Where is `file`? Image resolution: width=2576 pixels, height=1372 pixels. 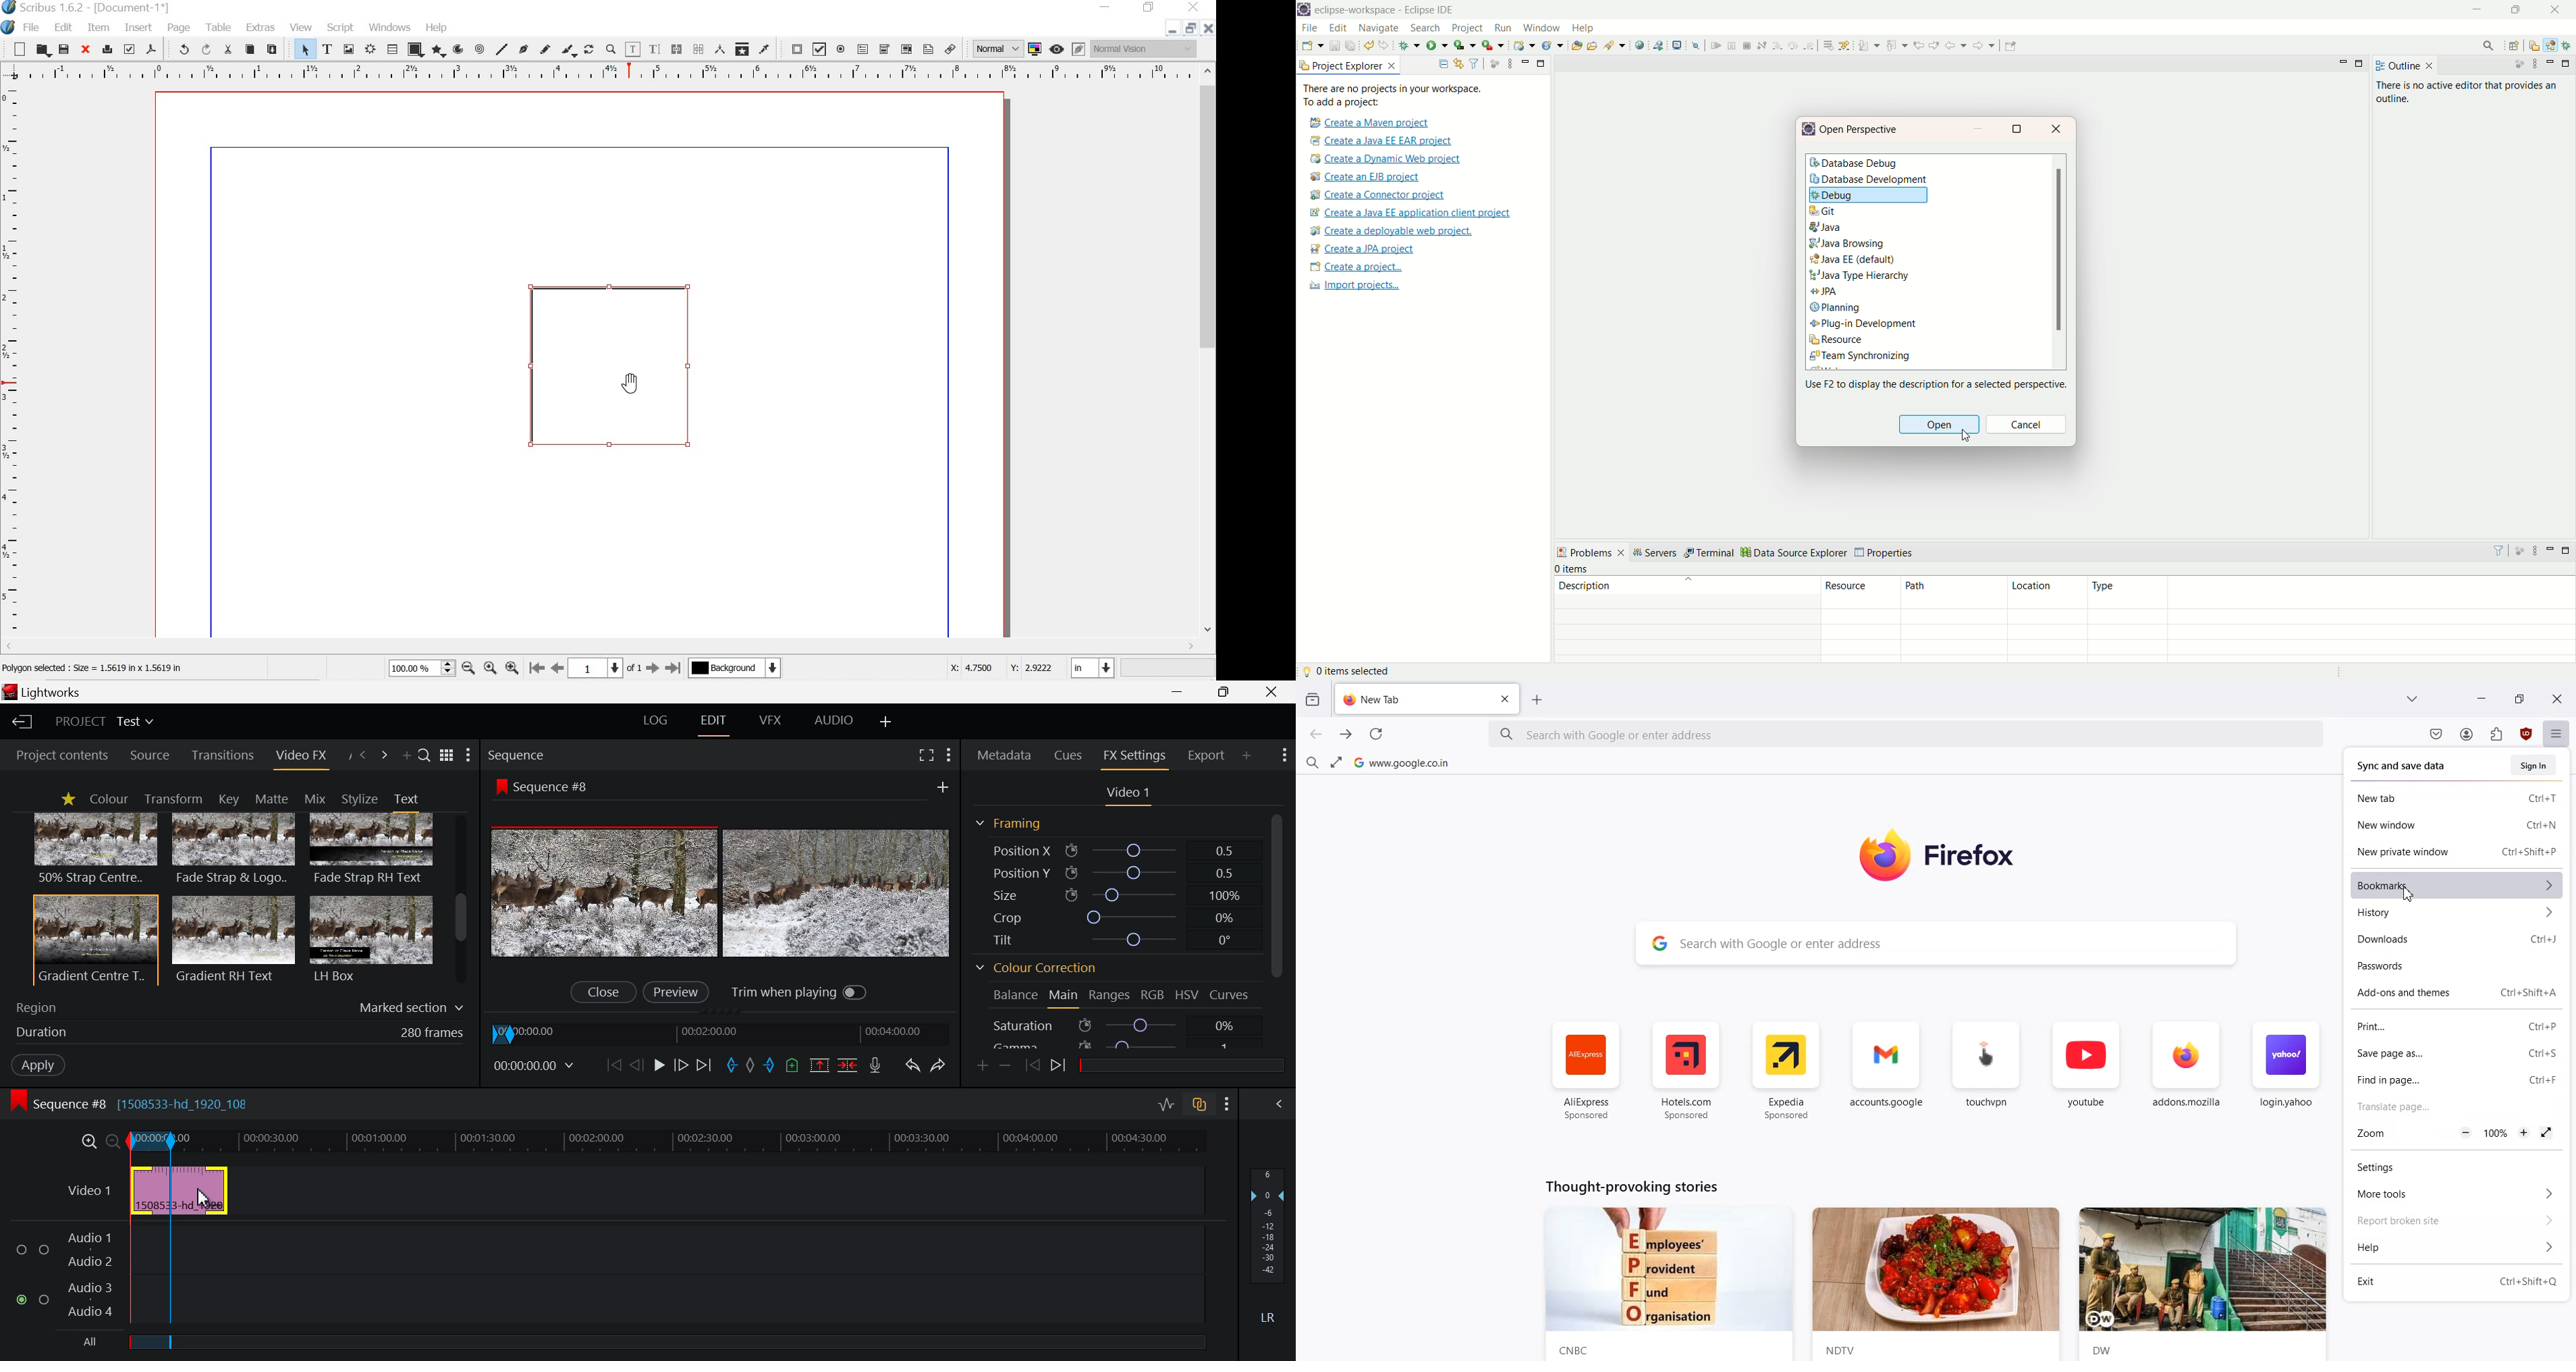
file is located at coordinates (1310, 28).